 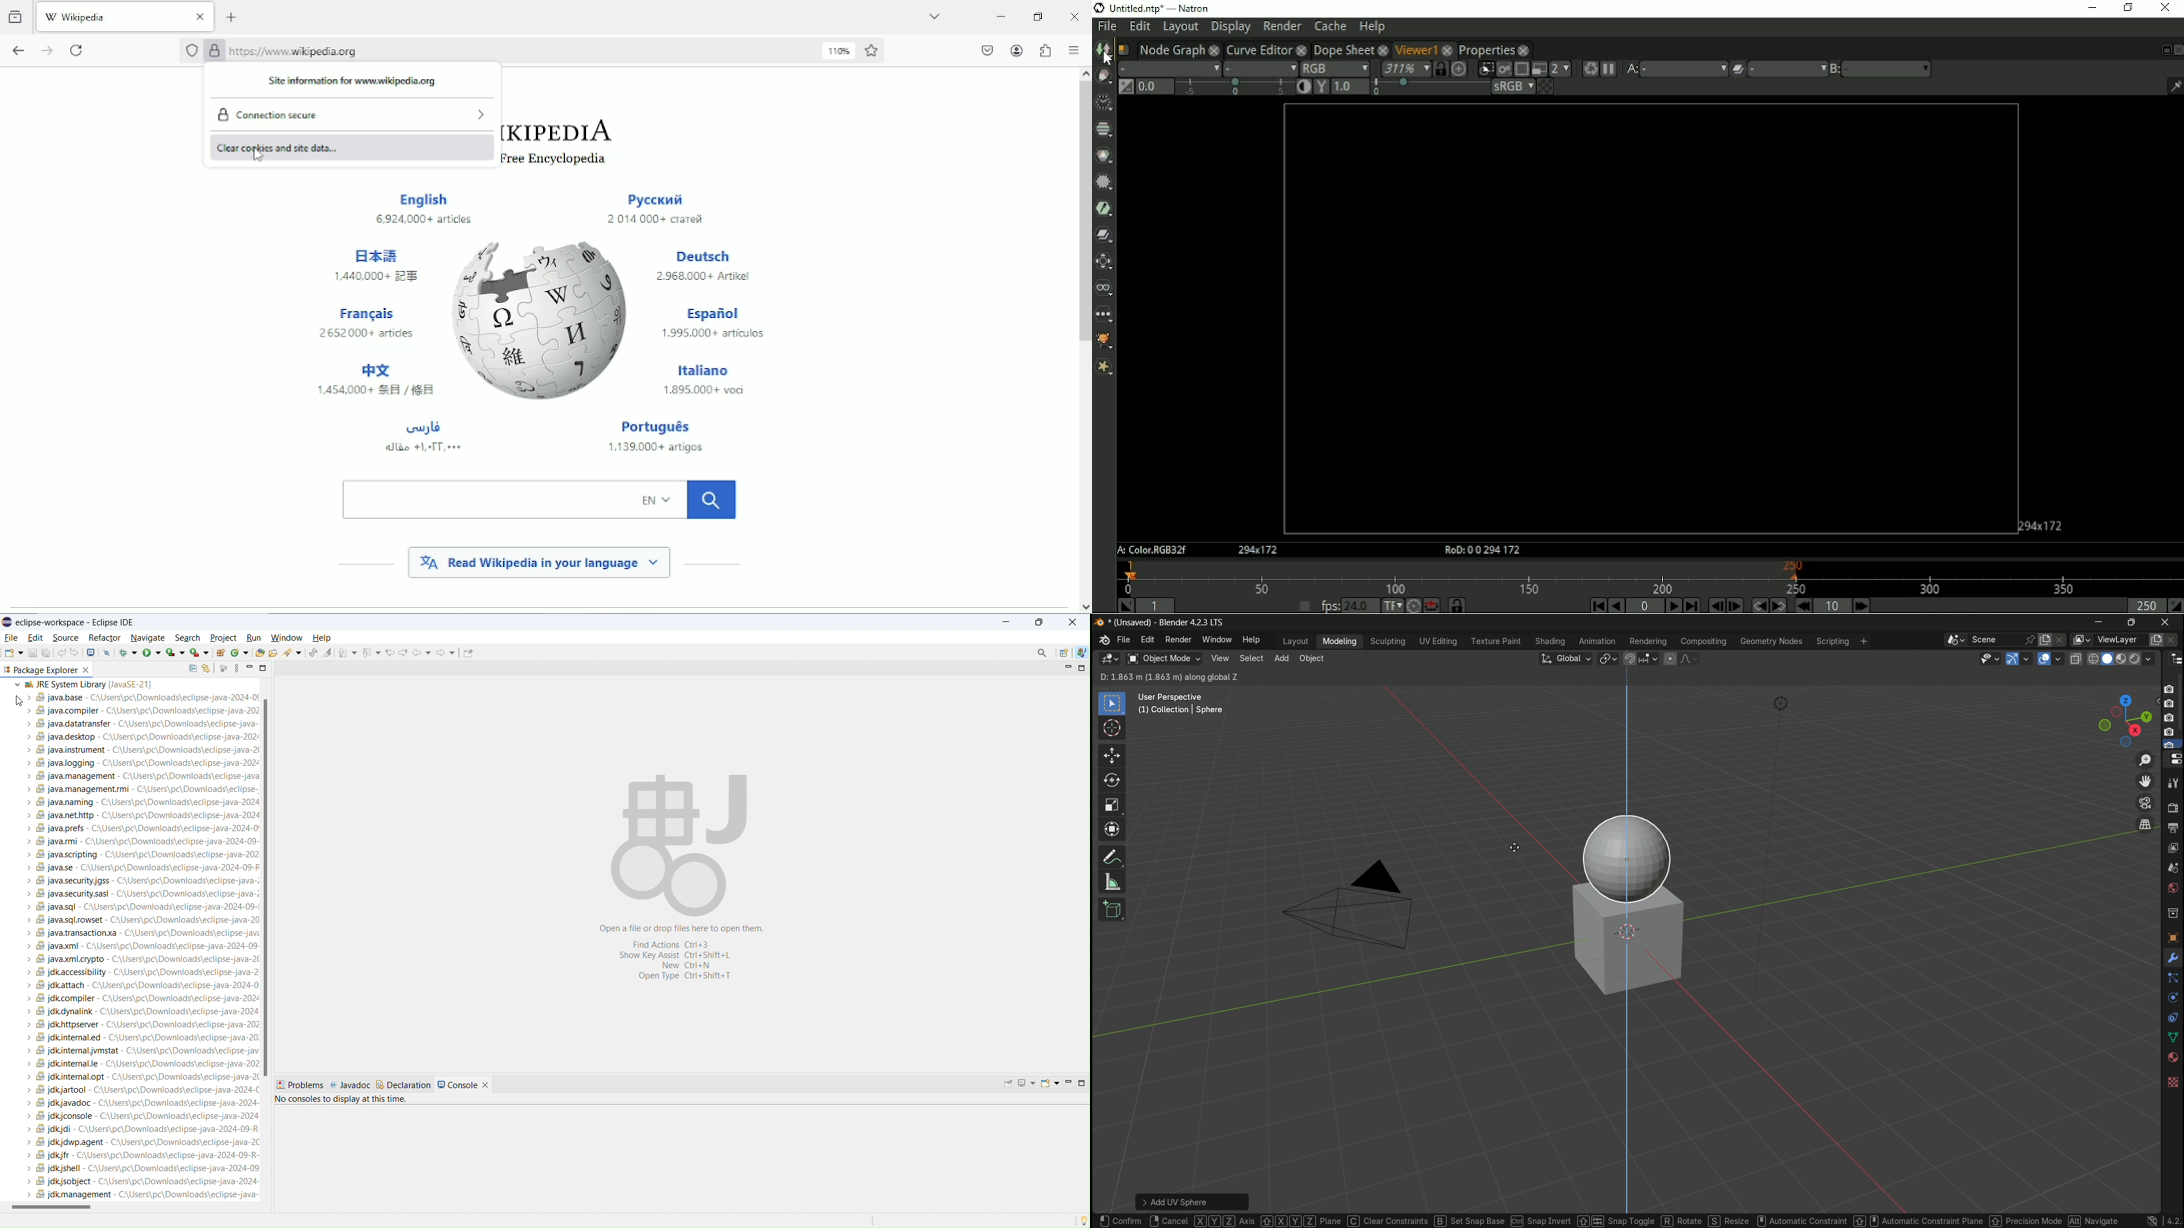 I want to click on intersect existing selection, so click(x=1164, y=677).